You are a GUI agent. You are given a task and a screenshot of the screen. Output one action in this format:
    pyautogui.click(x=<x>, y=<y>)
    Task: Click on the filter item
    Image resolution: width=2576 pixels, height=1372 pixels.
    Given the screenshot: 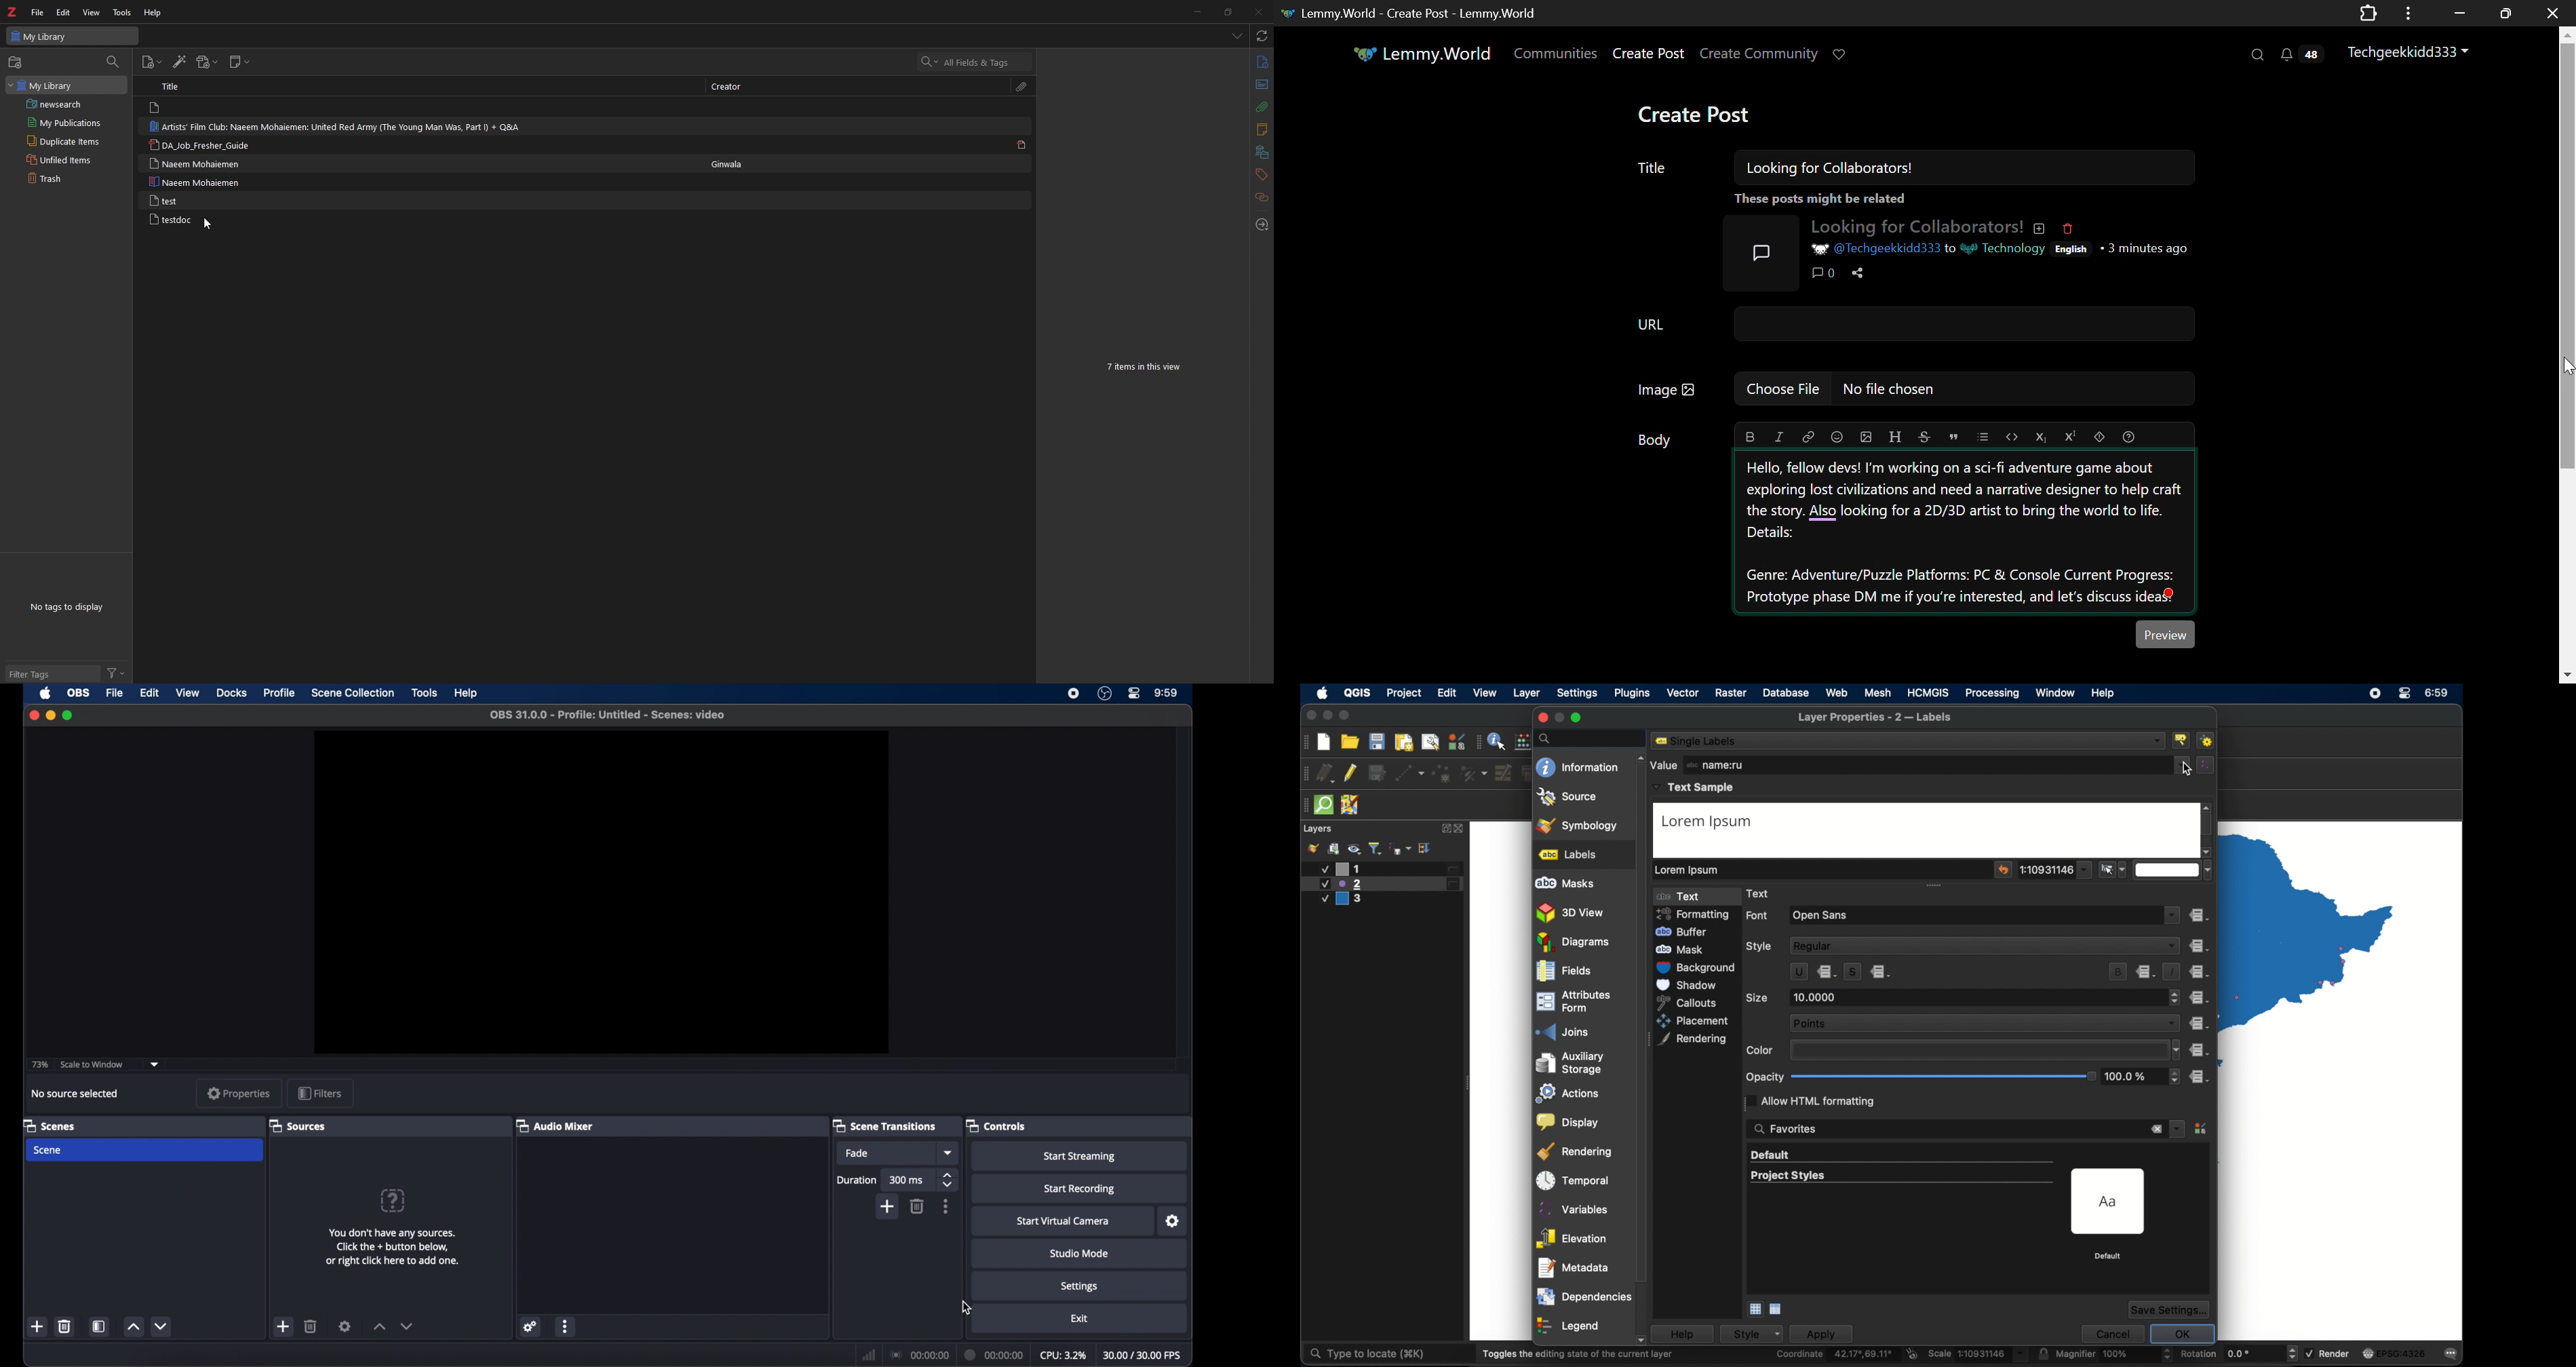 What is the action you would take?
    pyautogui.click(x=114, y=62)
    